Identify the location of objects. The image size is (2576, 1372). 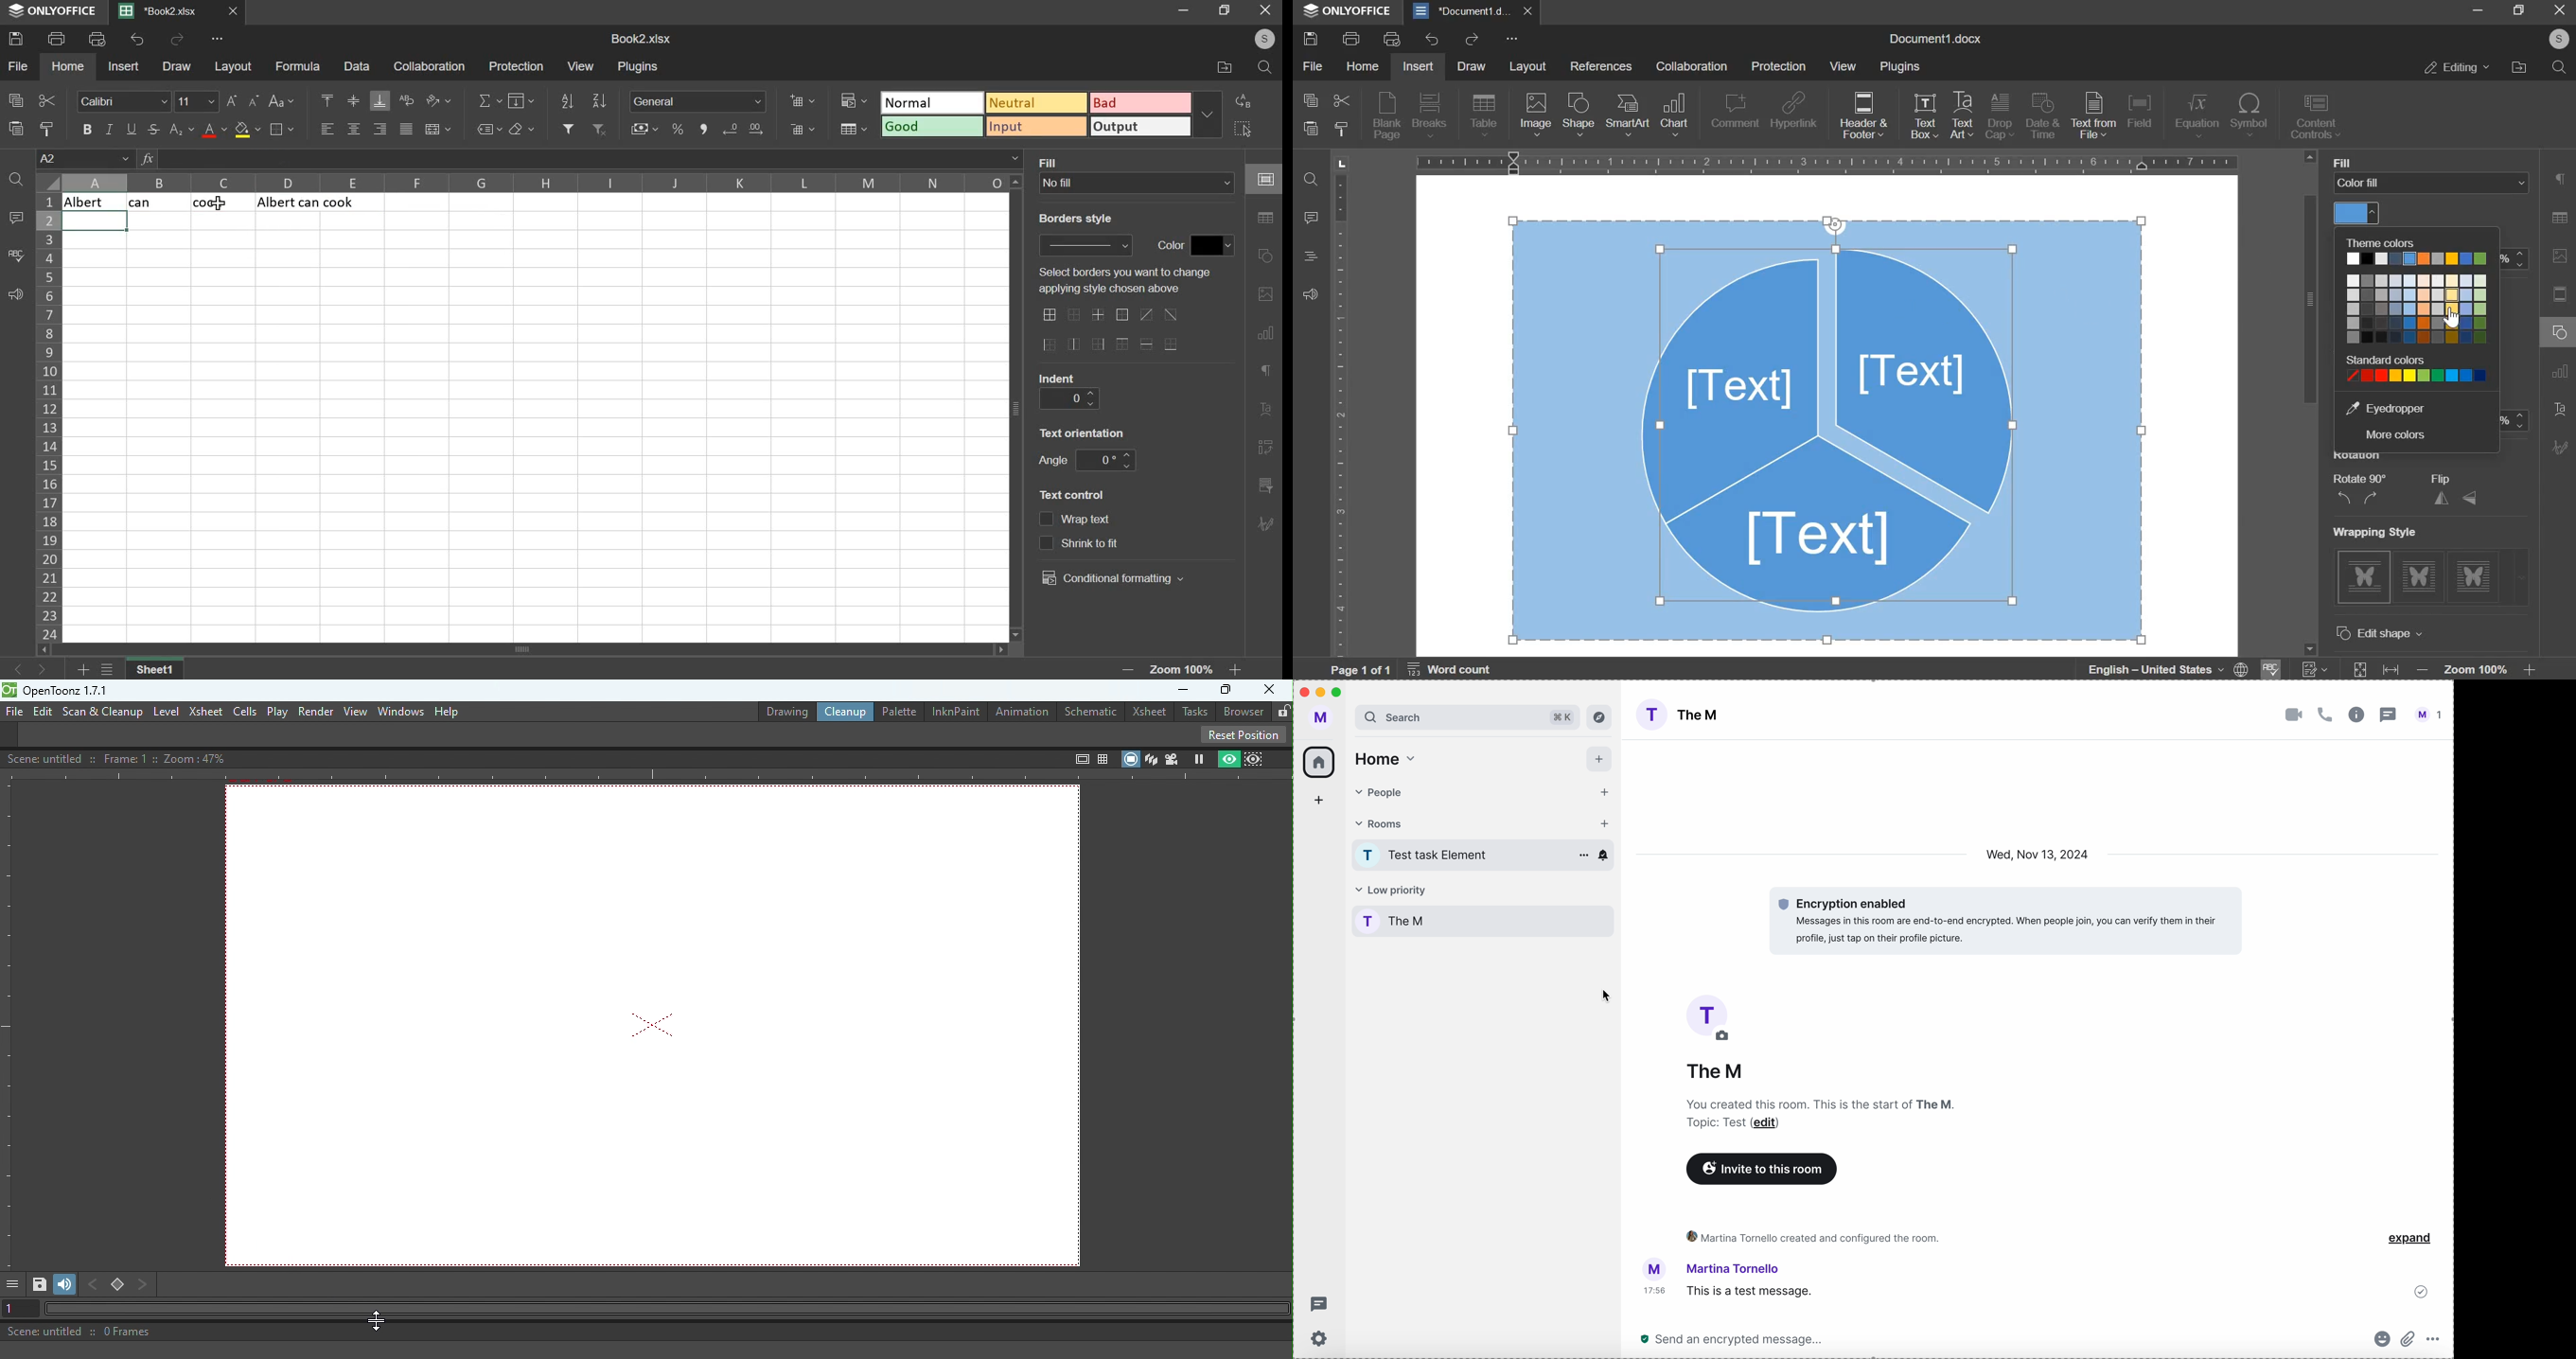
(1827, 429).